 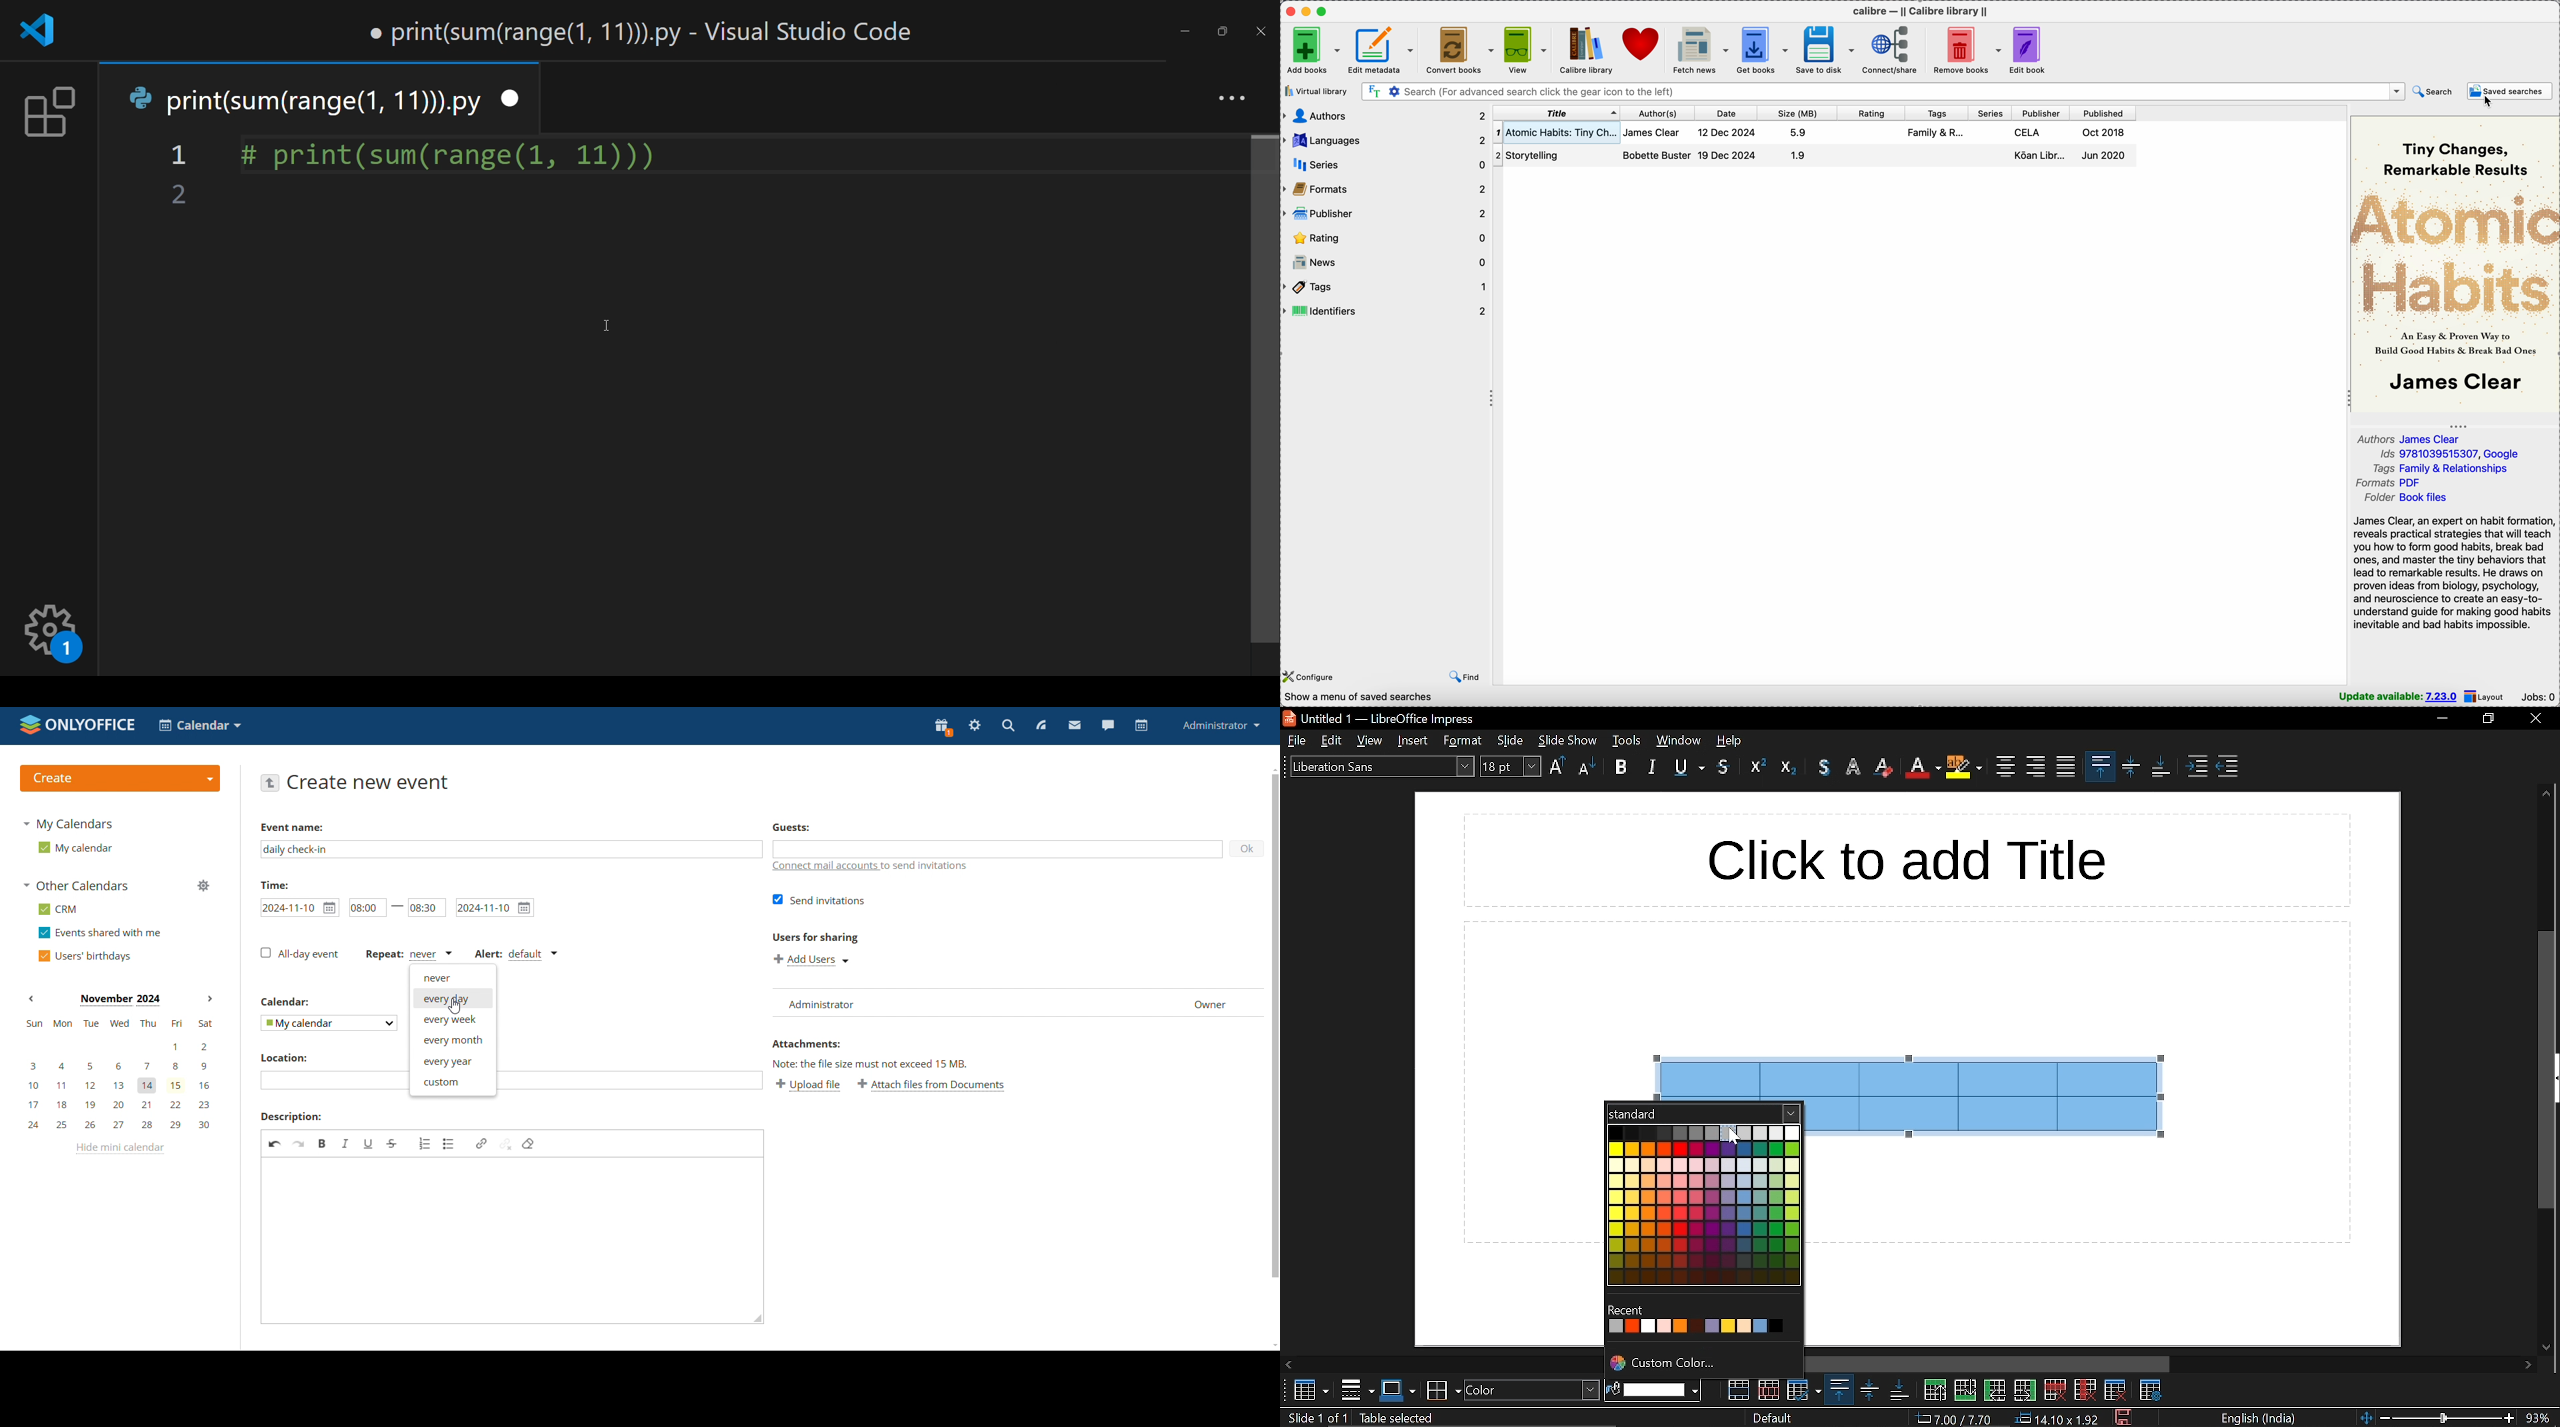 I want to click on add event name, so click(x=511, y=849).